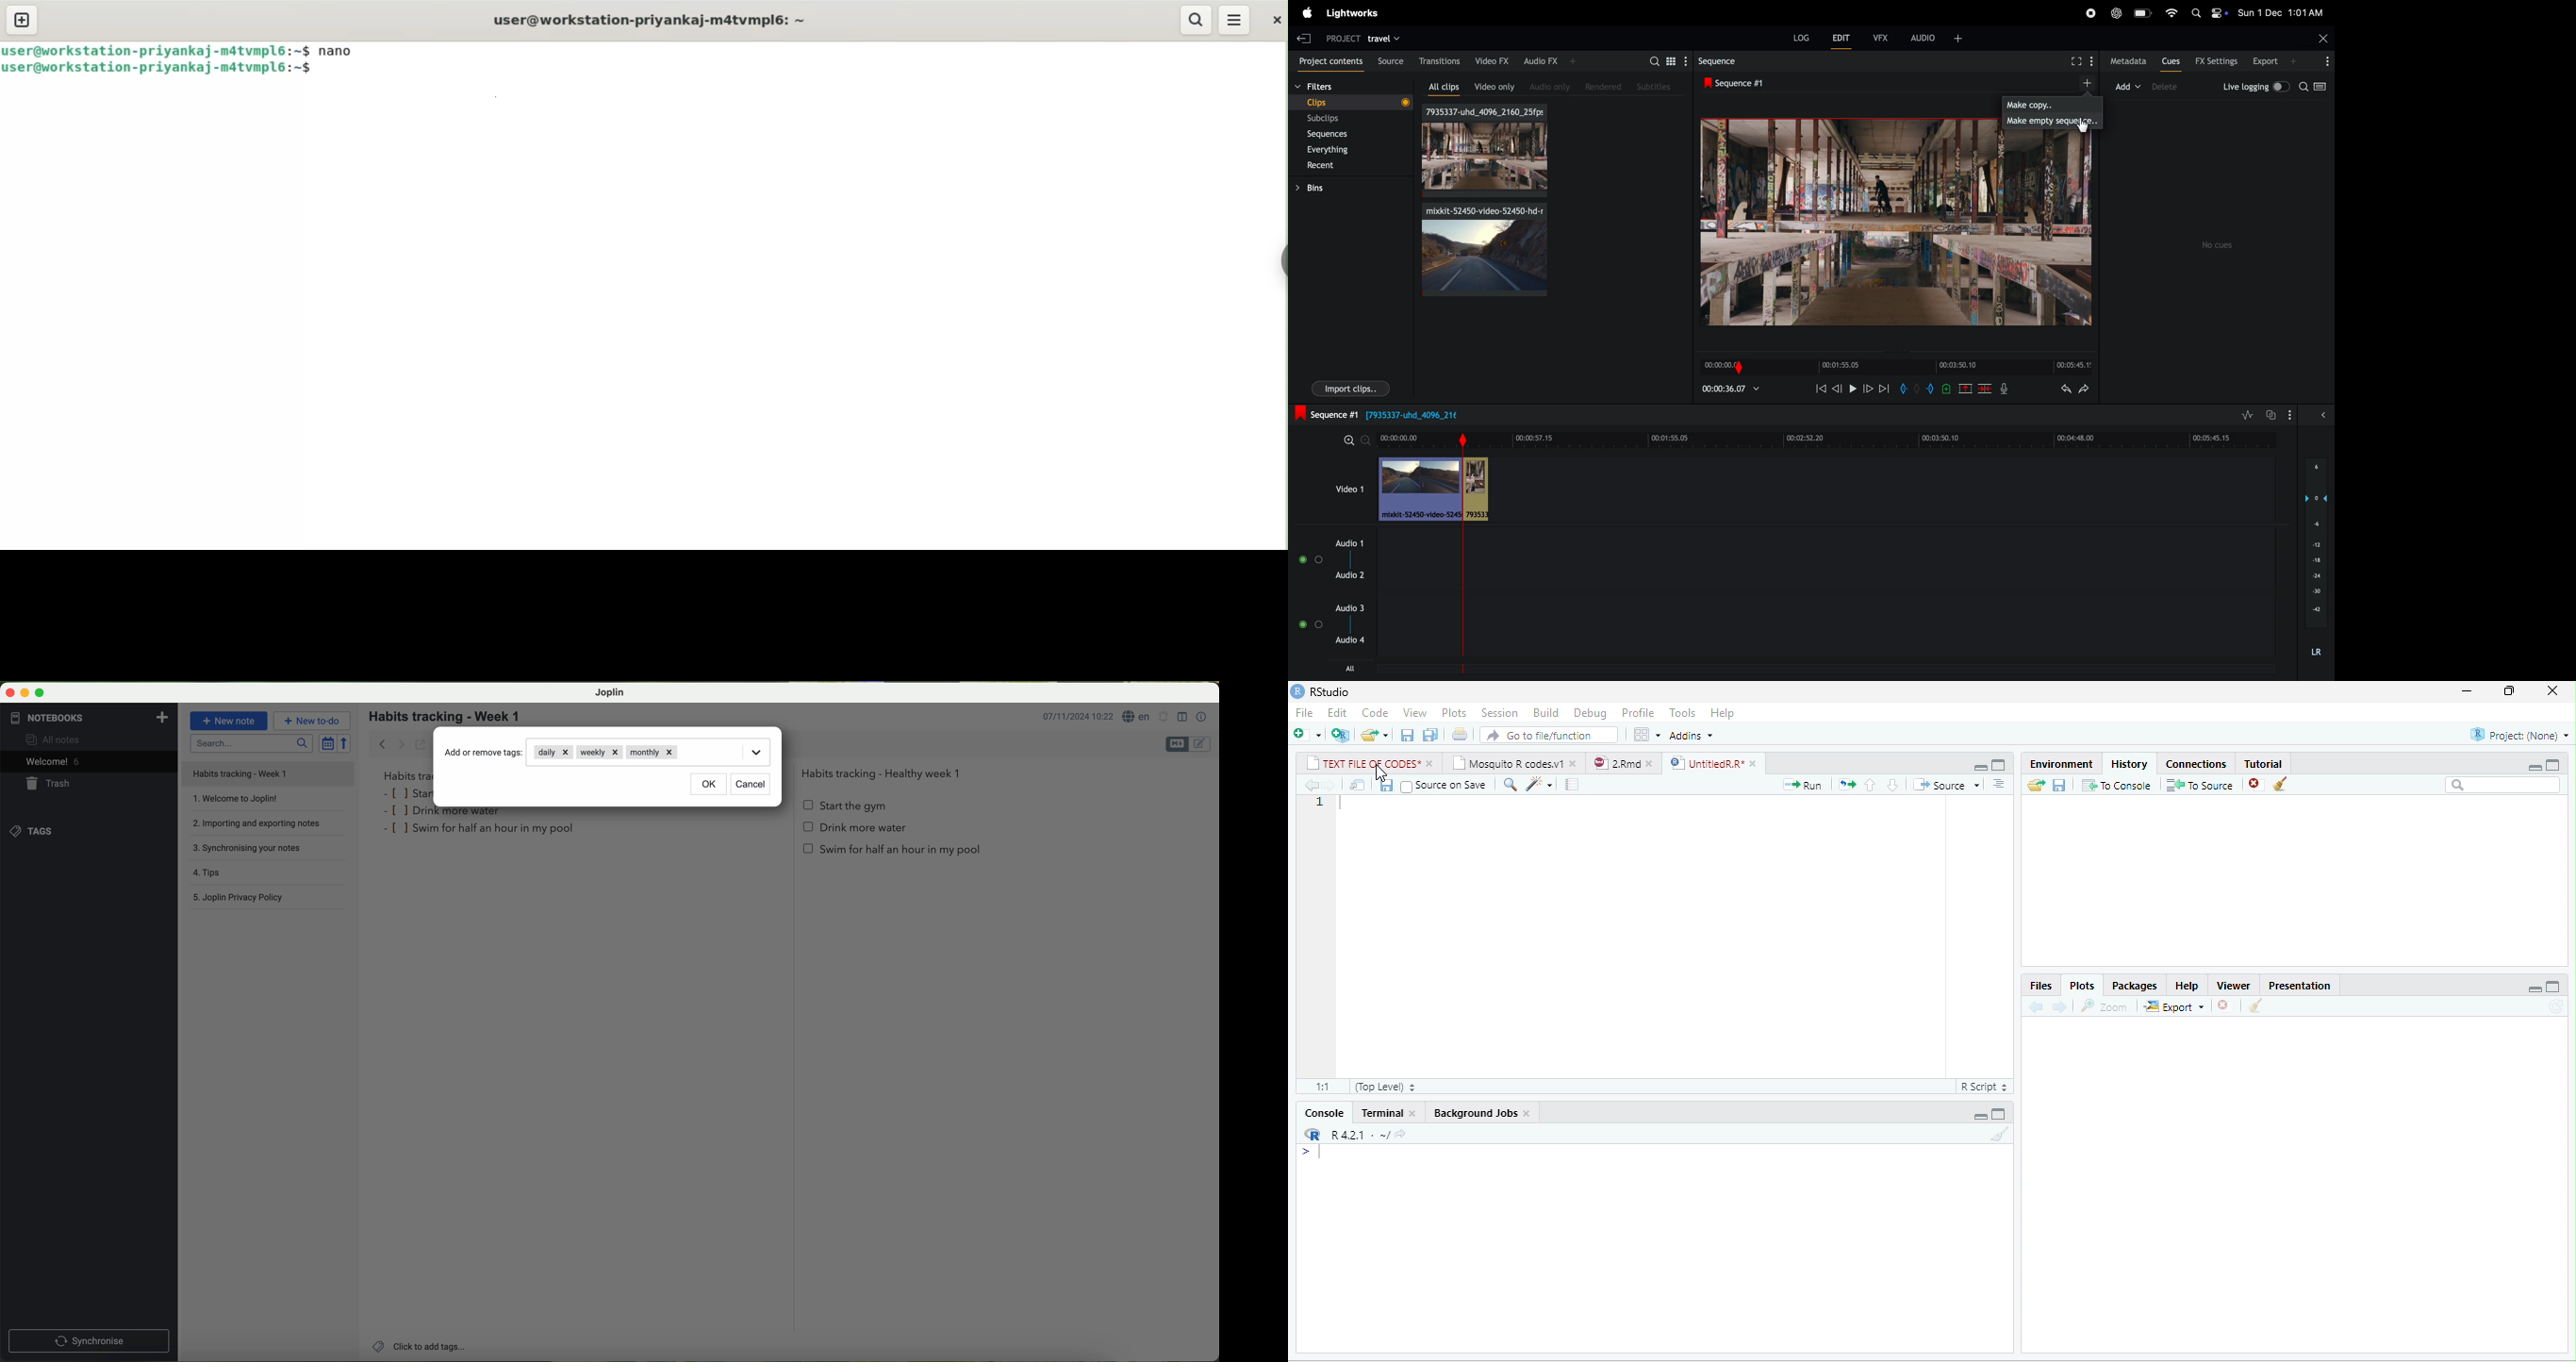  I want to click on Help, so click(1722, 713).